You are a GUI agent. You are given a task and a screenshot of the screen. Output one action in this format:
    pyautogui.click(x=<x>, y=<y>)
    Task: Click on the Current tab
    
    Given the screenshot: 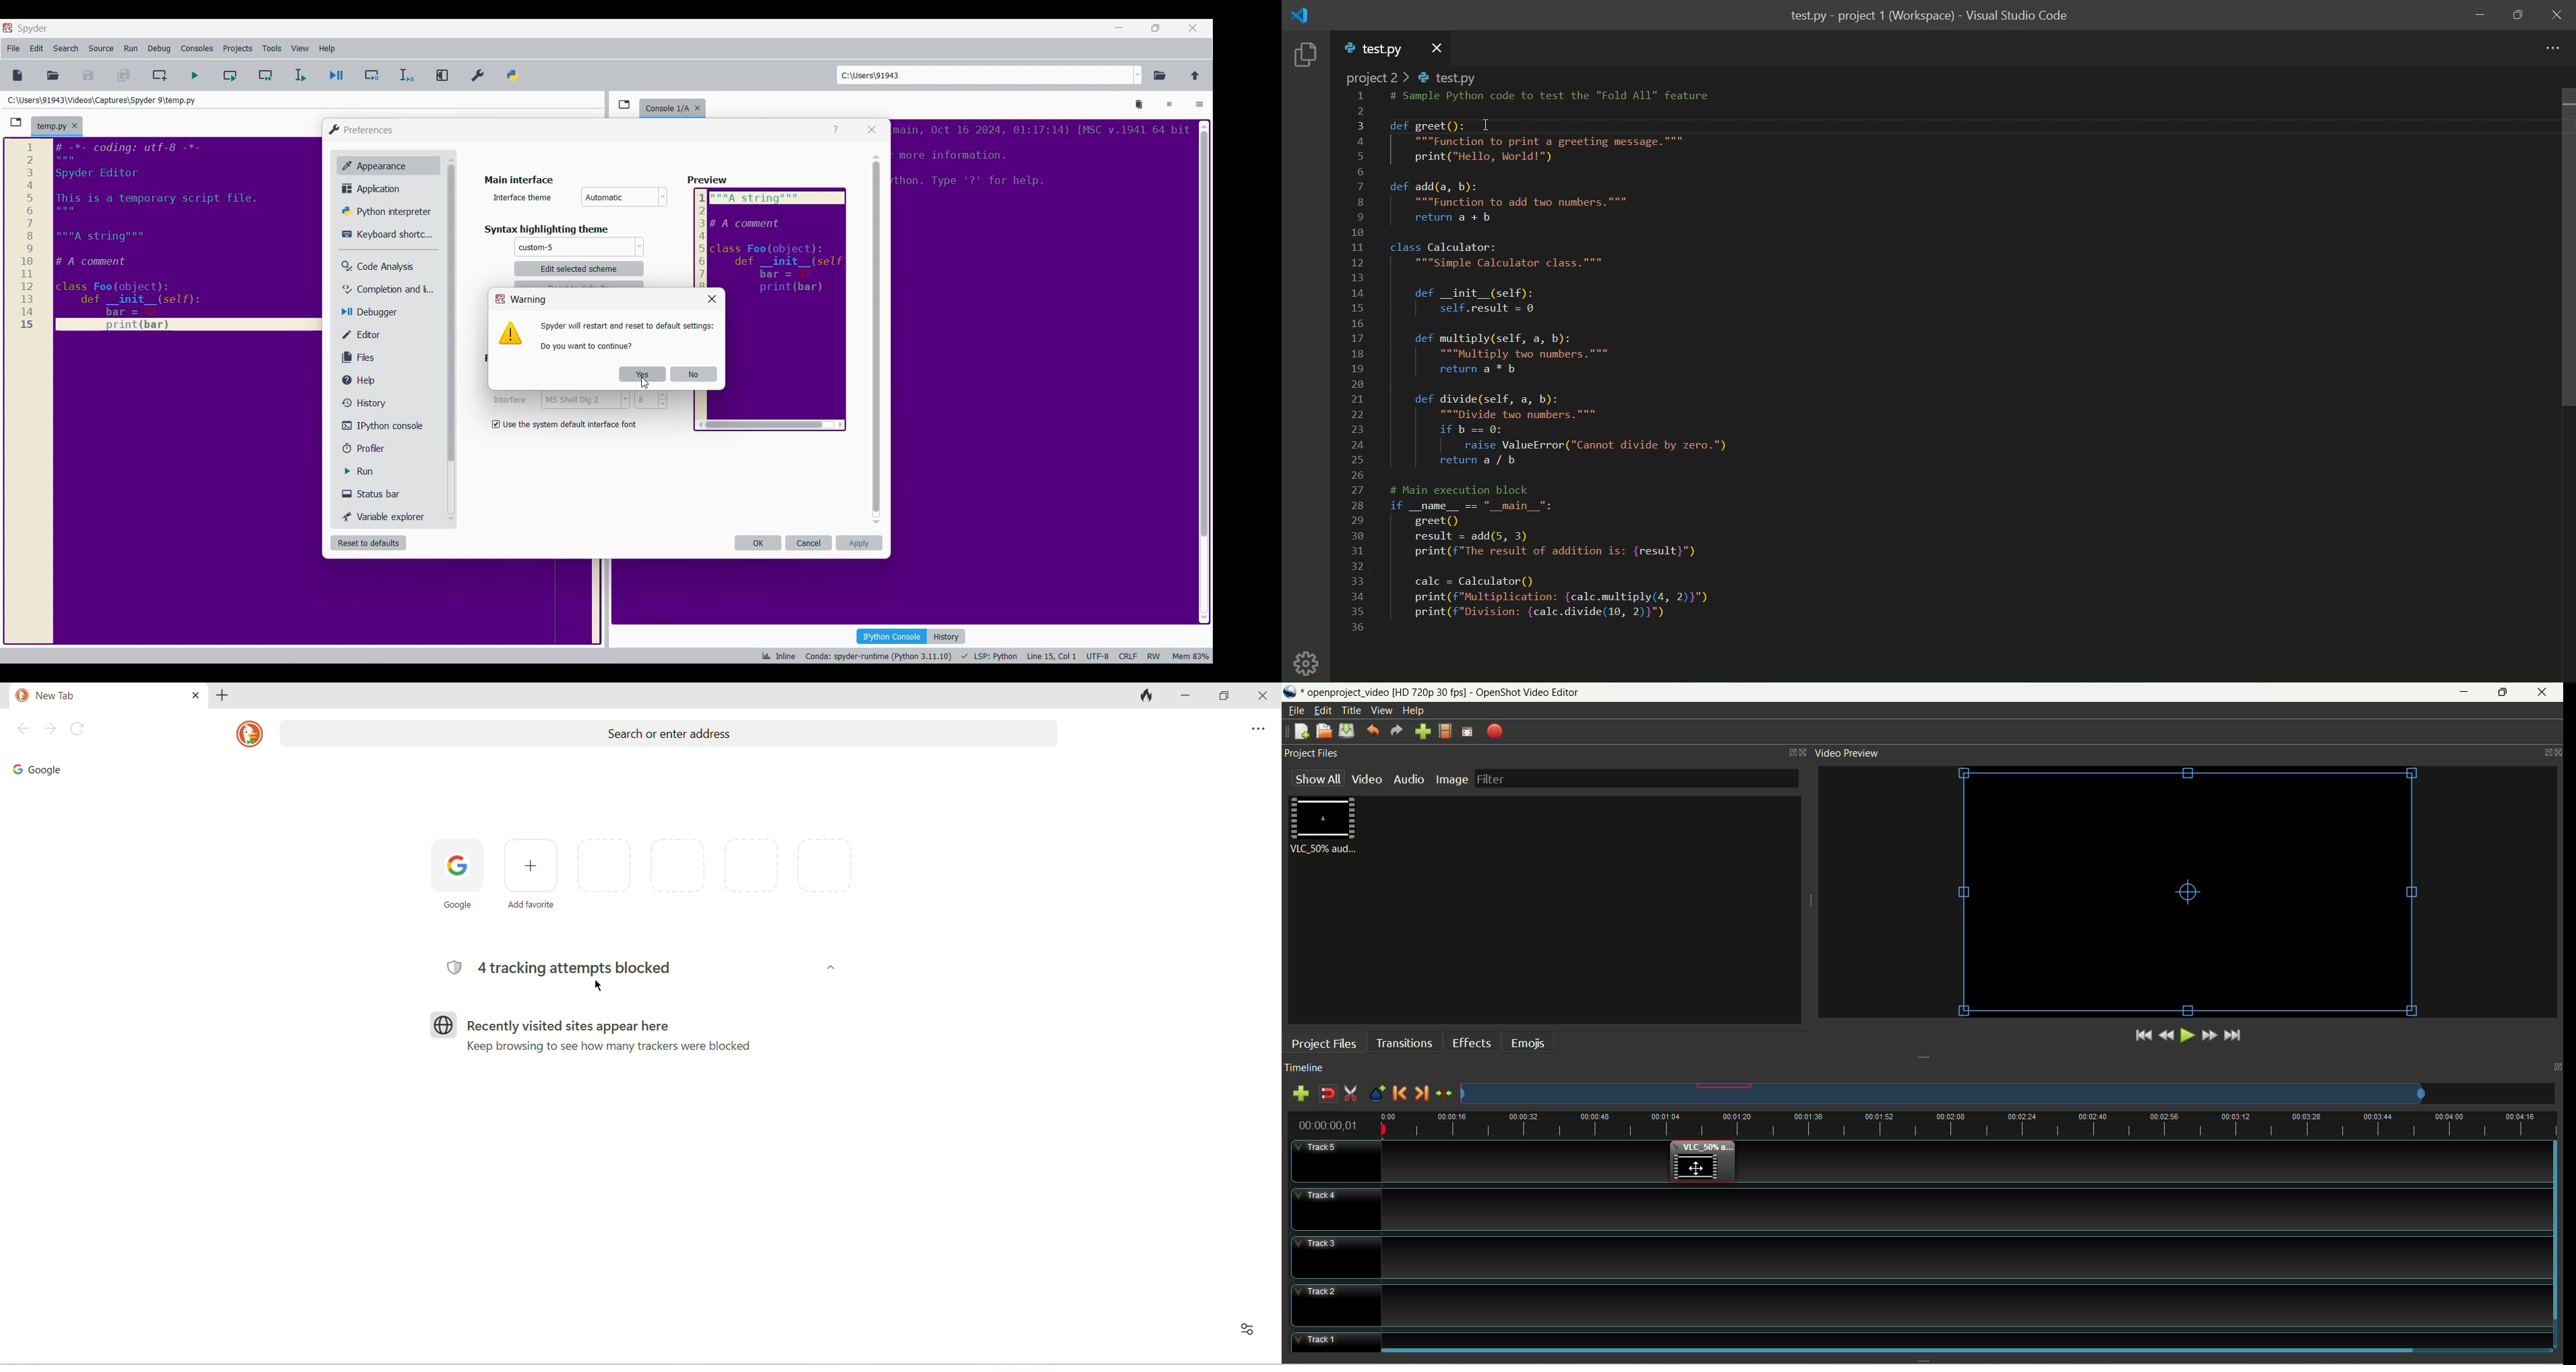 What is the action you would take?
    pyautogui.click(x=666, y=109)
    